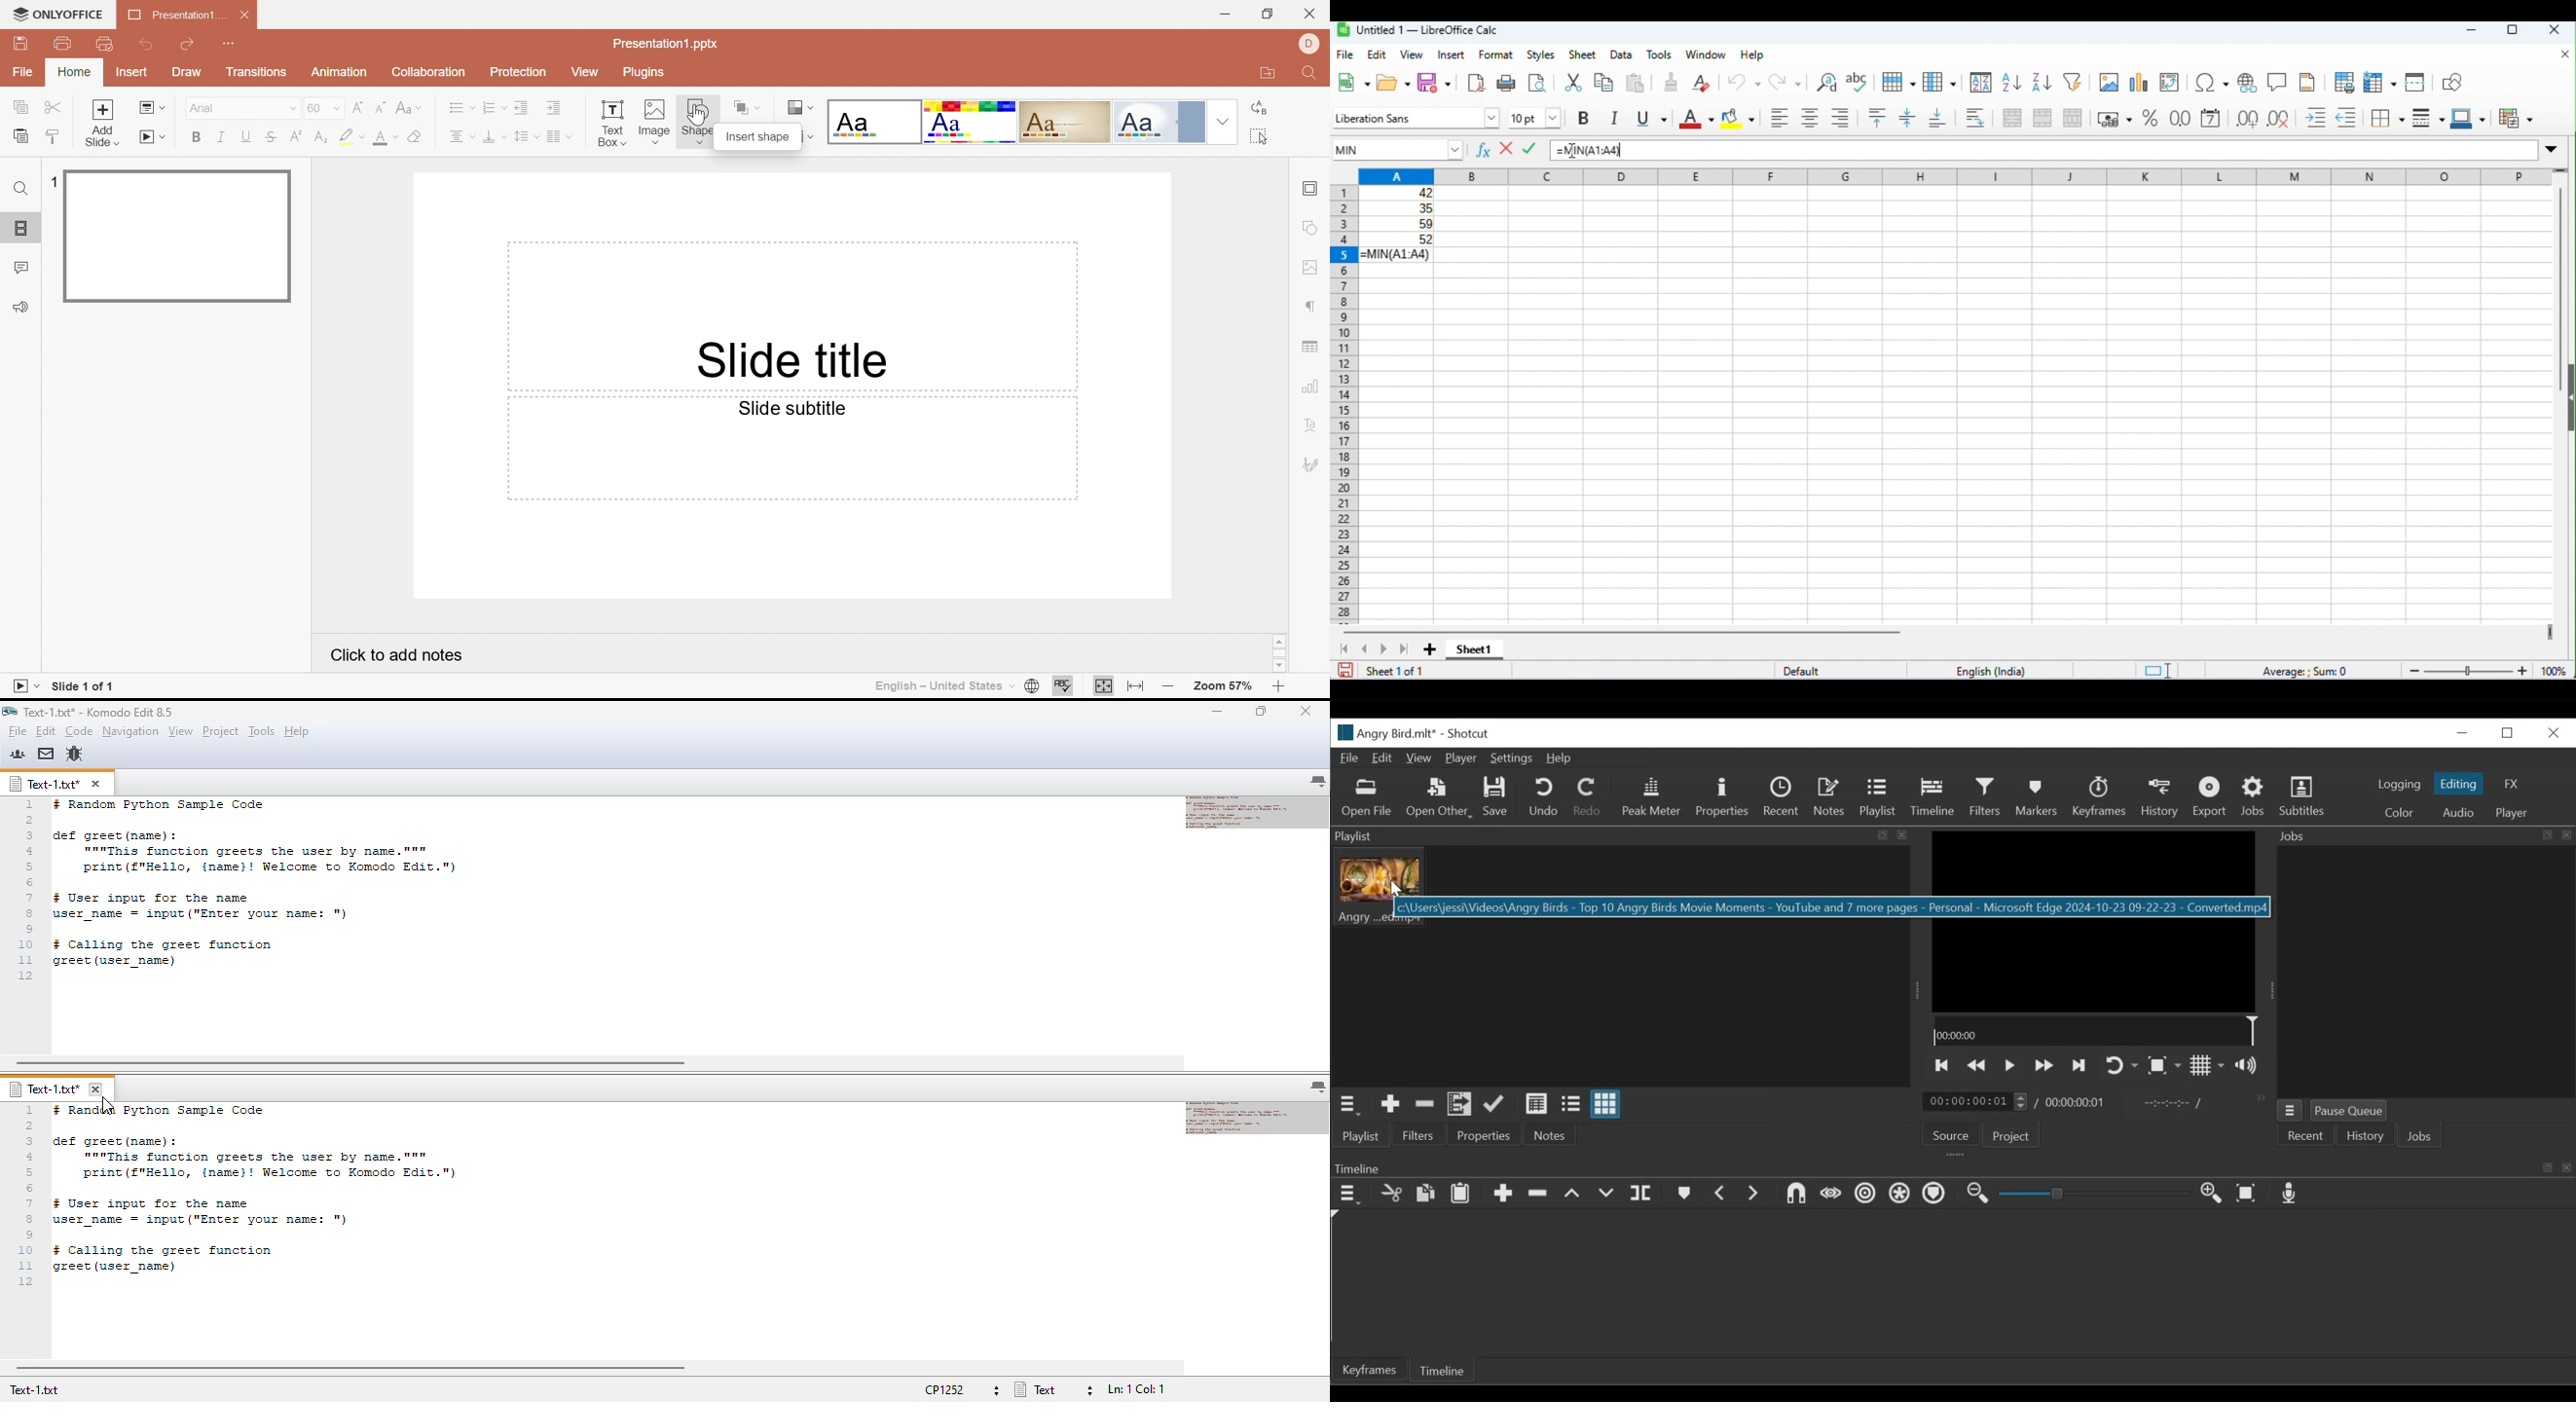 The image size is (2576, 1428). What do you see at coordinates (2347, 117) in the screenshot?
I see `decrease indent` at bounding box center [2347, 117].